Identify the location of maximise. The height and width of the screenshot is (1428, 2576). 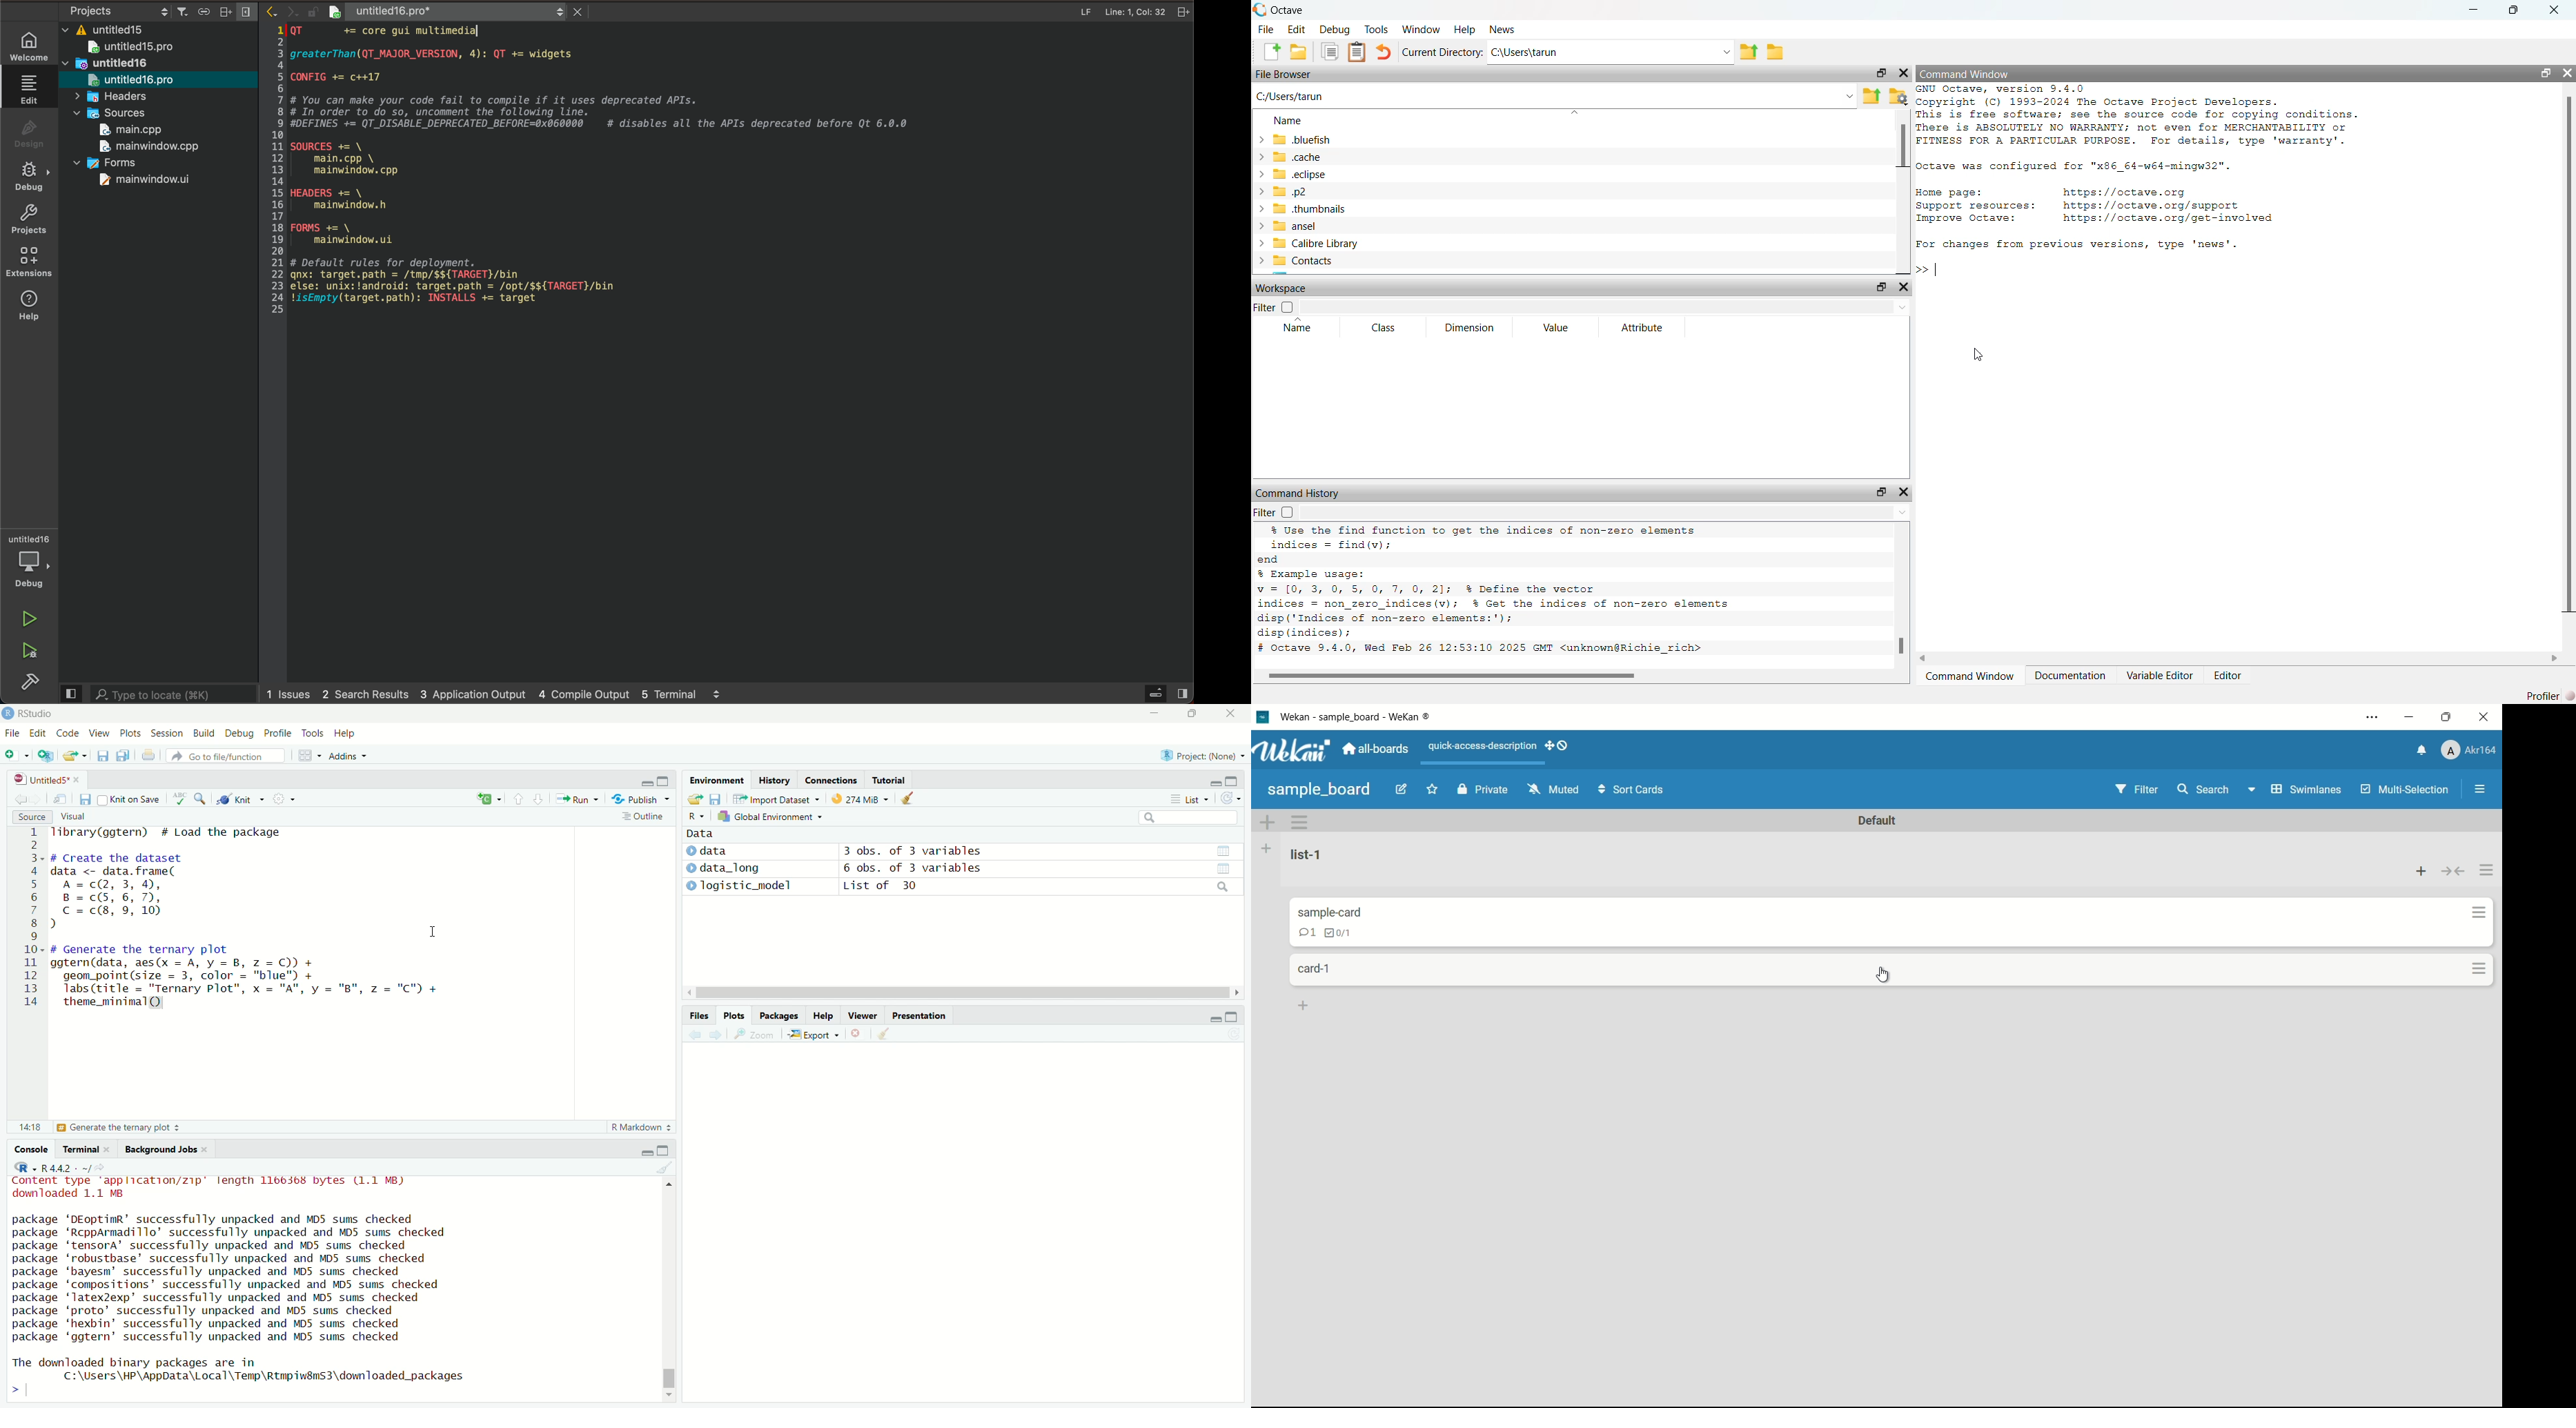
(1191, 714).